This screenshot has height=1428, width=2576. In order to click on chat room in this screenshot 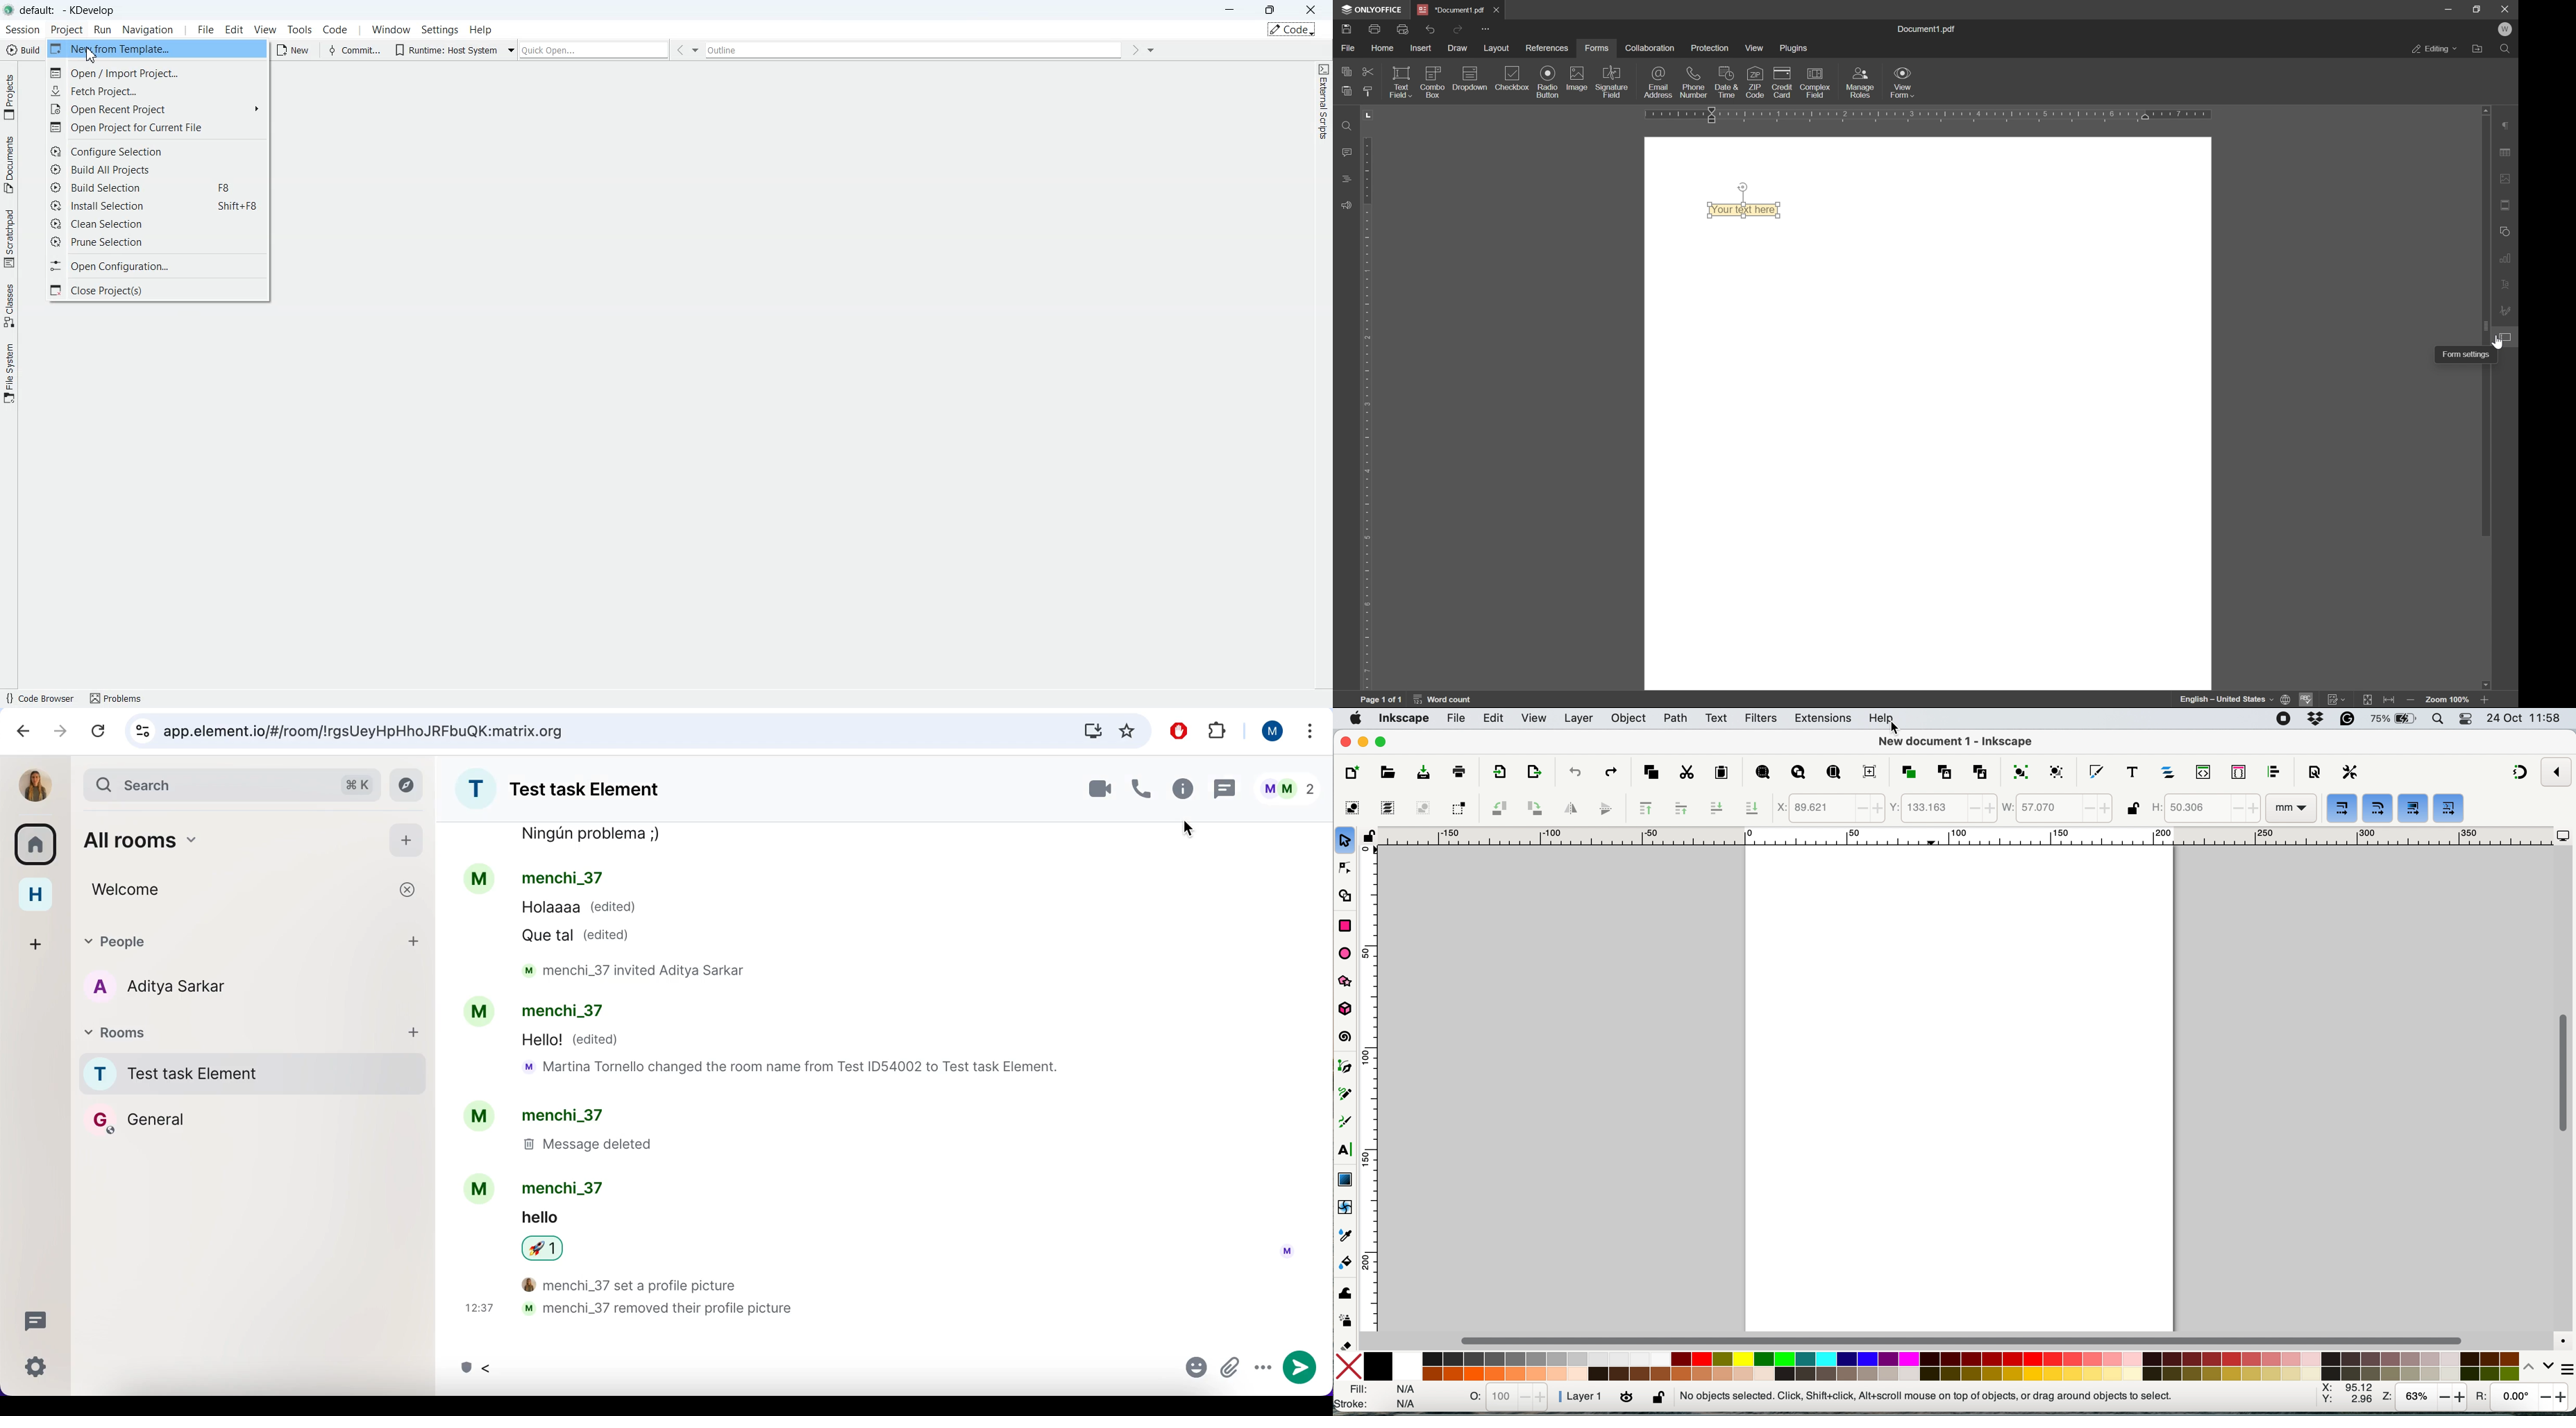, I will do `click(878, 1081)`.